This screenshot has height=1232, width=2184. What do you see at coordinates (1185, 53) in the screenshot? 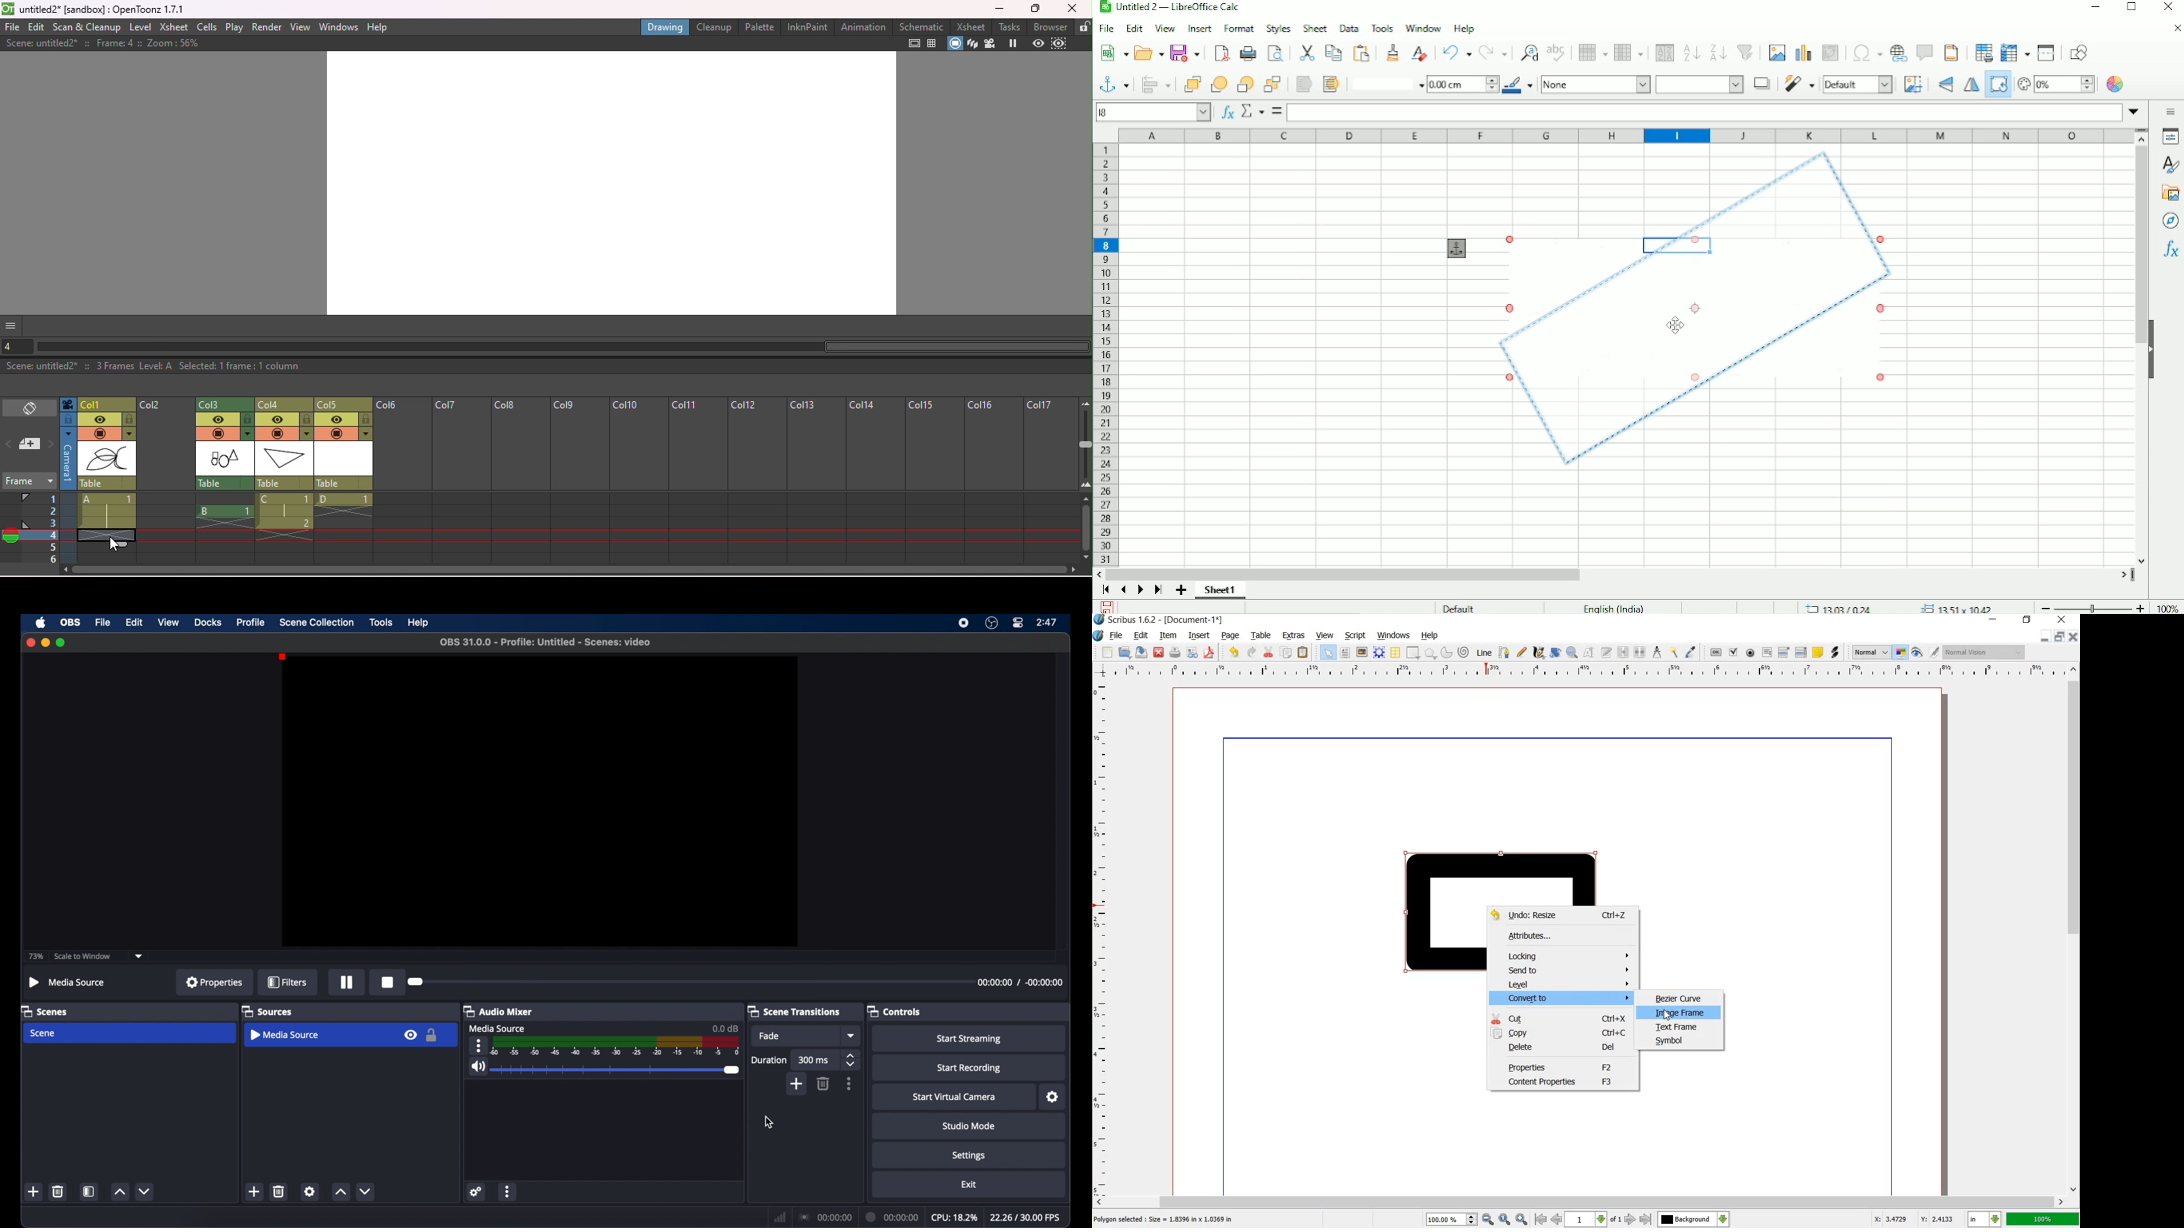
I see `Save` at bounding box center [1185, 53].